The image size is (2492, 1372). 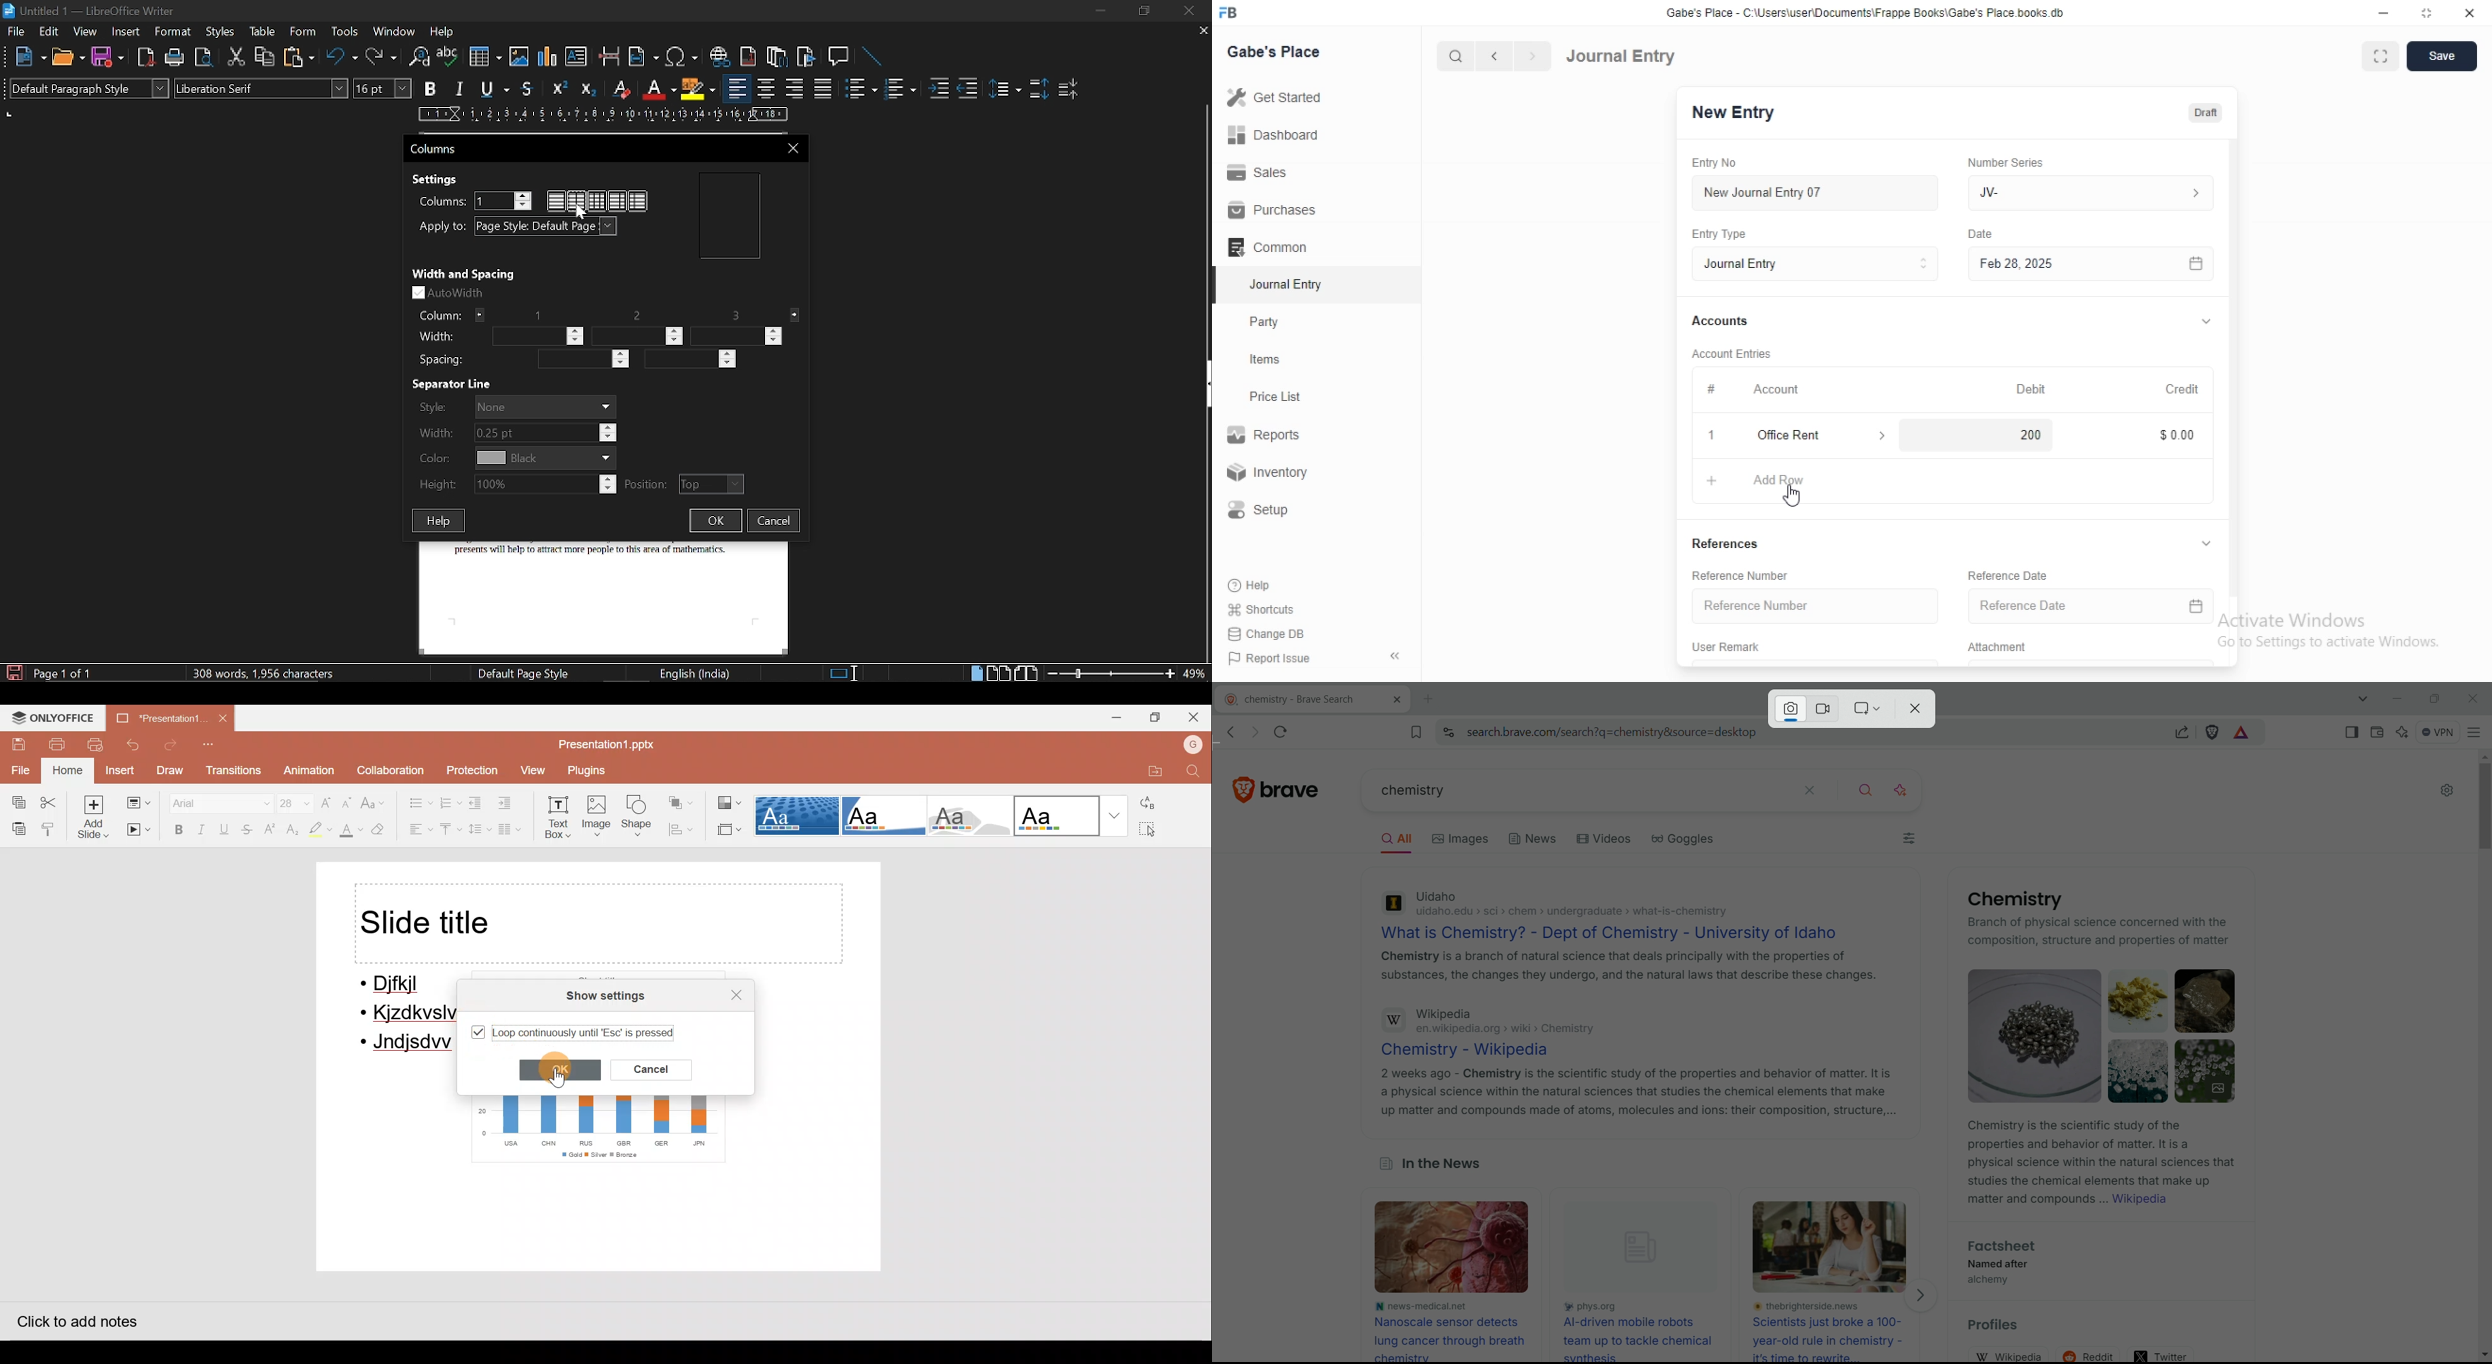 I want to click on FB logo, so click(x=1230, y=13).